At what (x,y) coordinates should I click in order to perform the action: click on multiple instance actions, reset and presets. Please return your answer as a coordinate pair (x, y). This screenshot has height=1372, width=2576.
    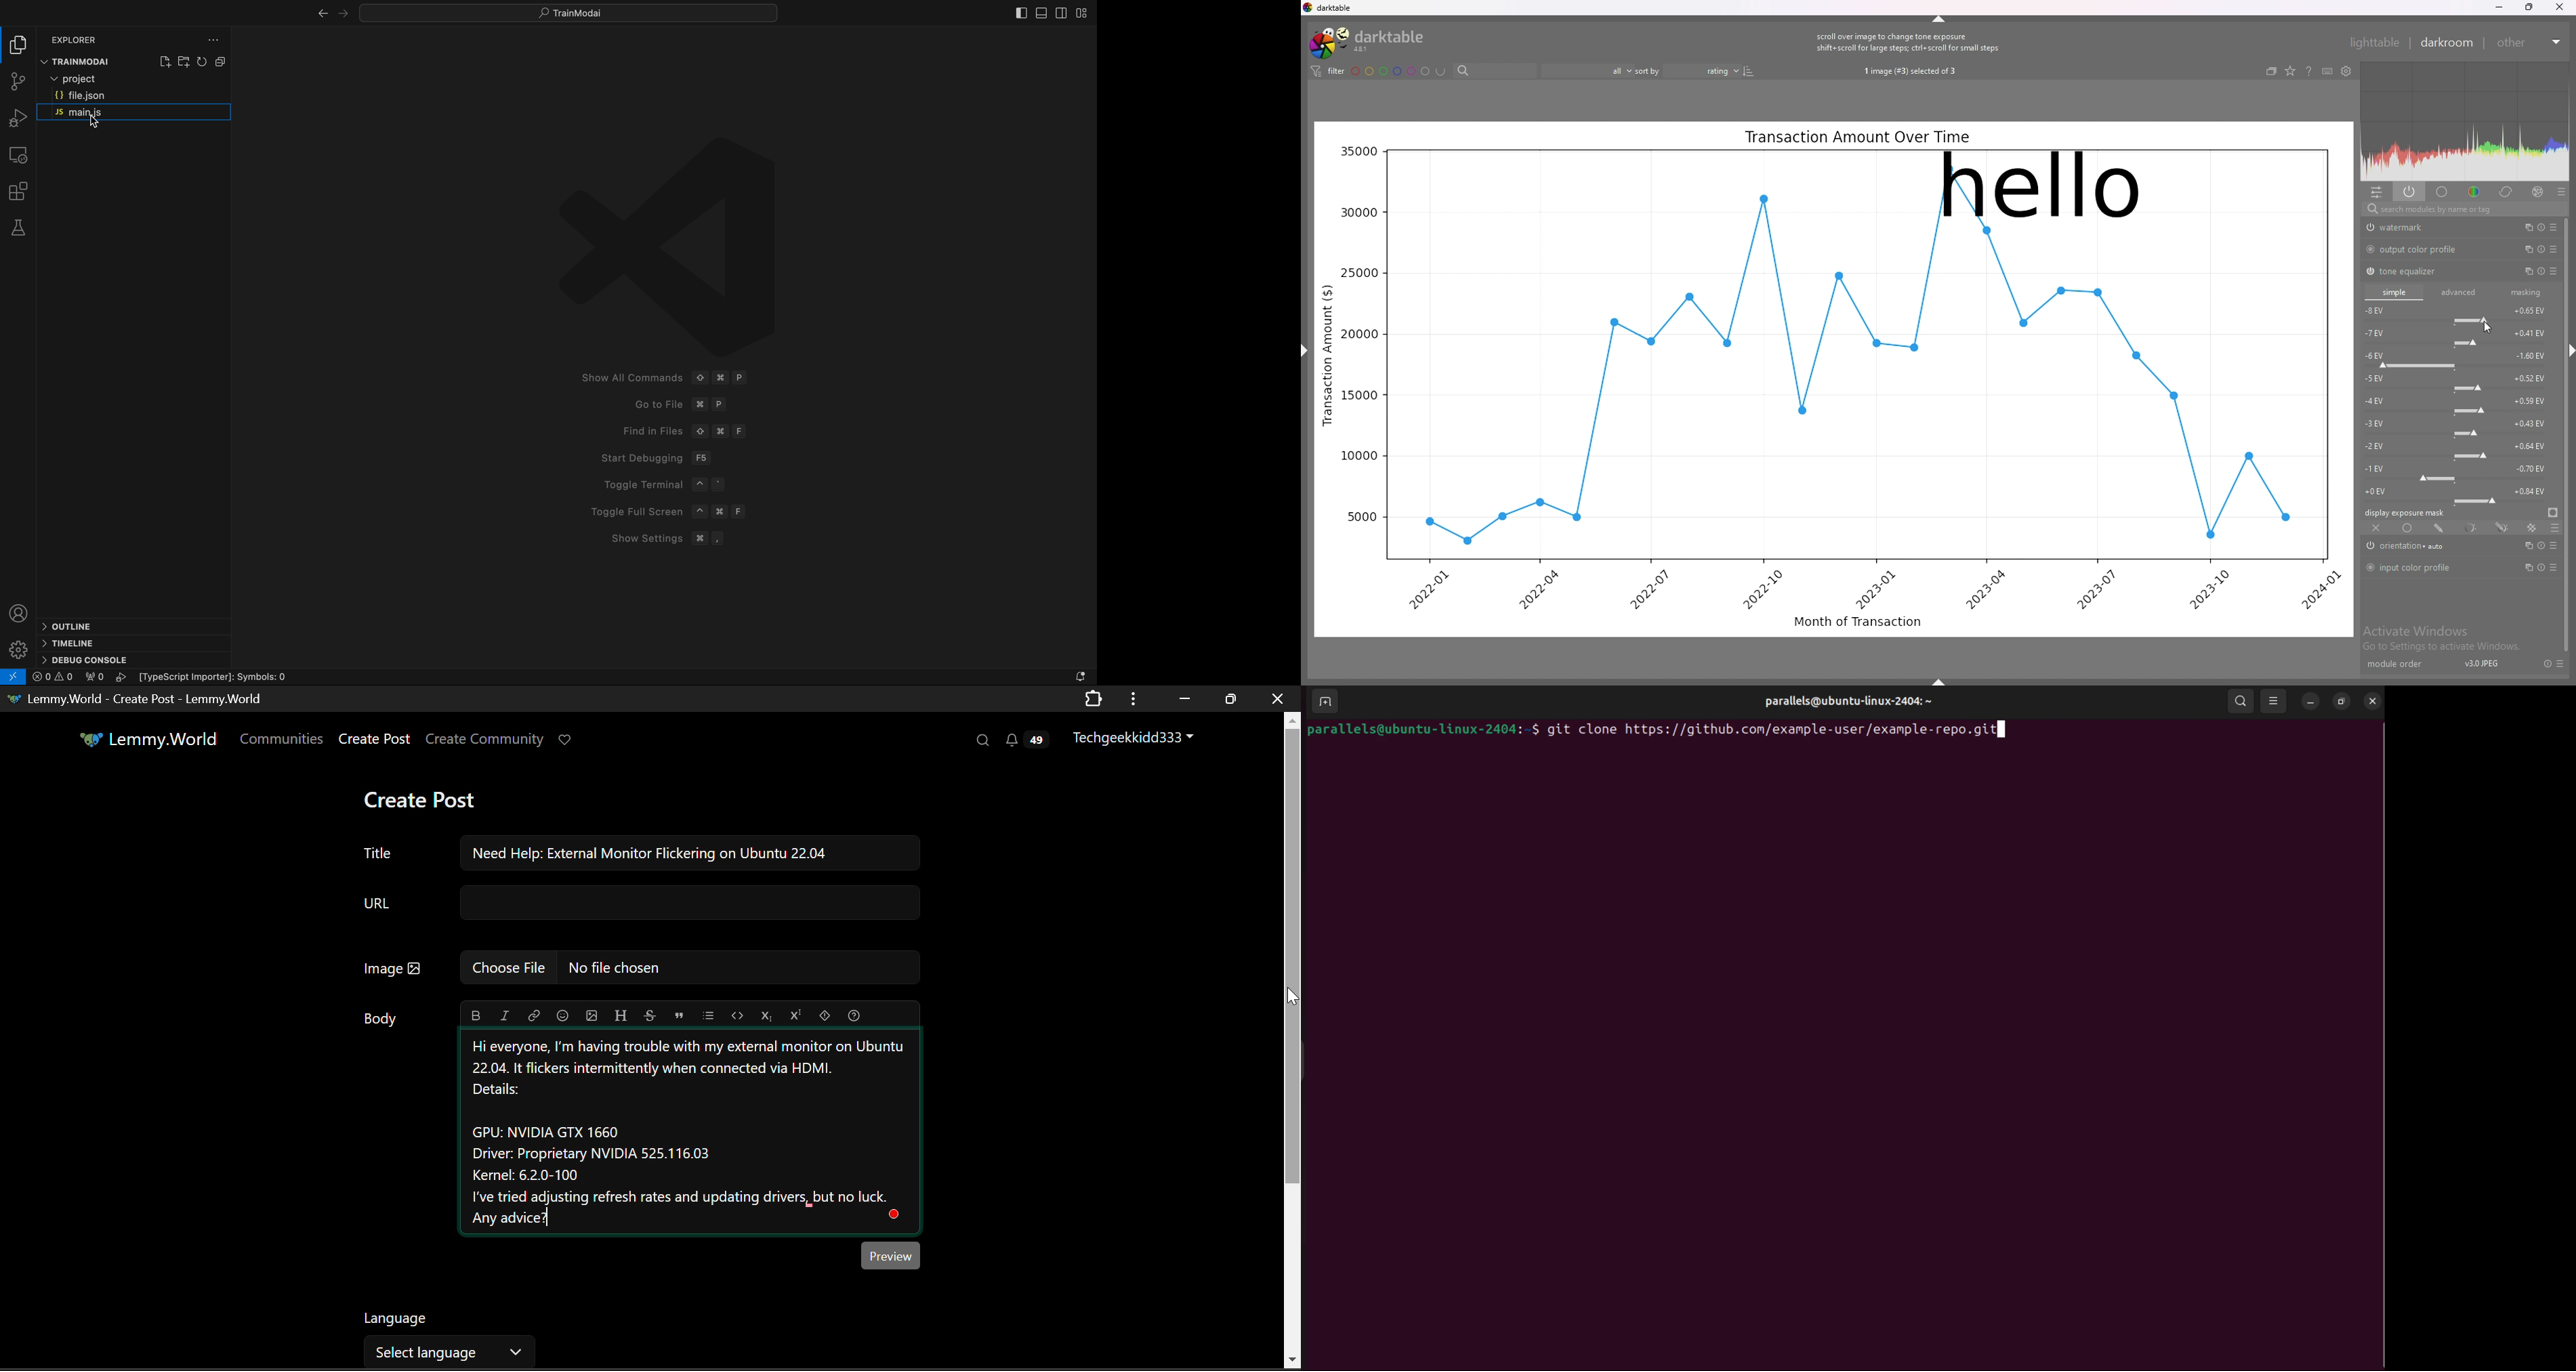
    Looking at the image, I should click on (2541, 546).